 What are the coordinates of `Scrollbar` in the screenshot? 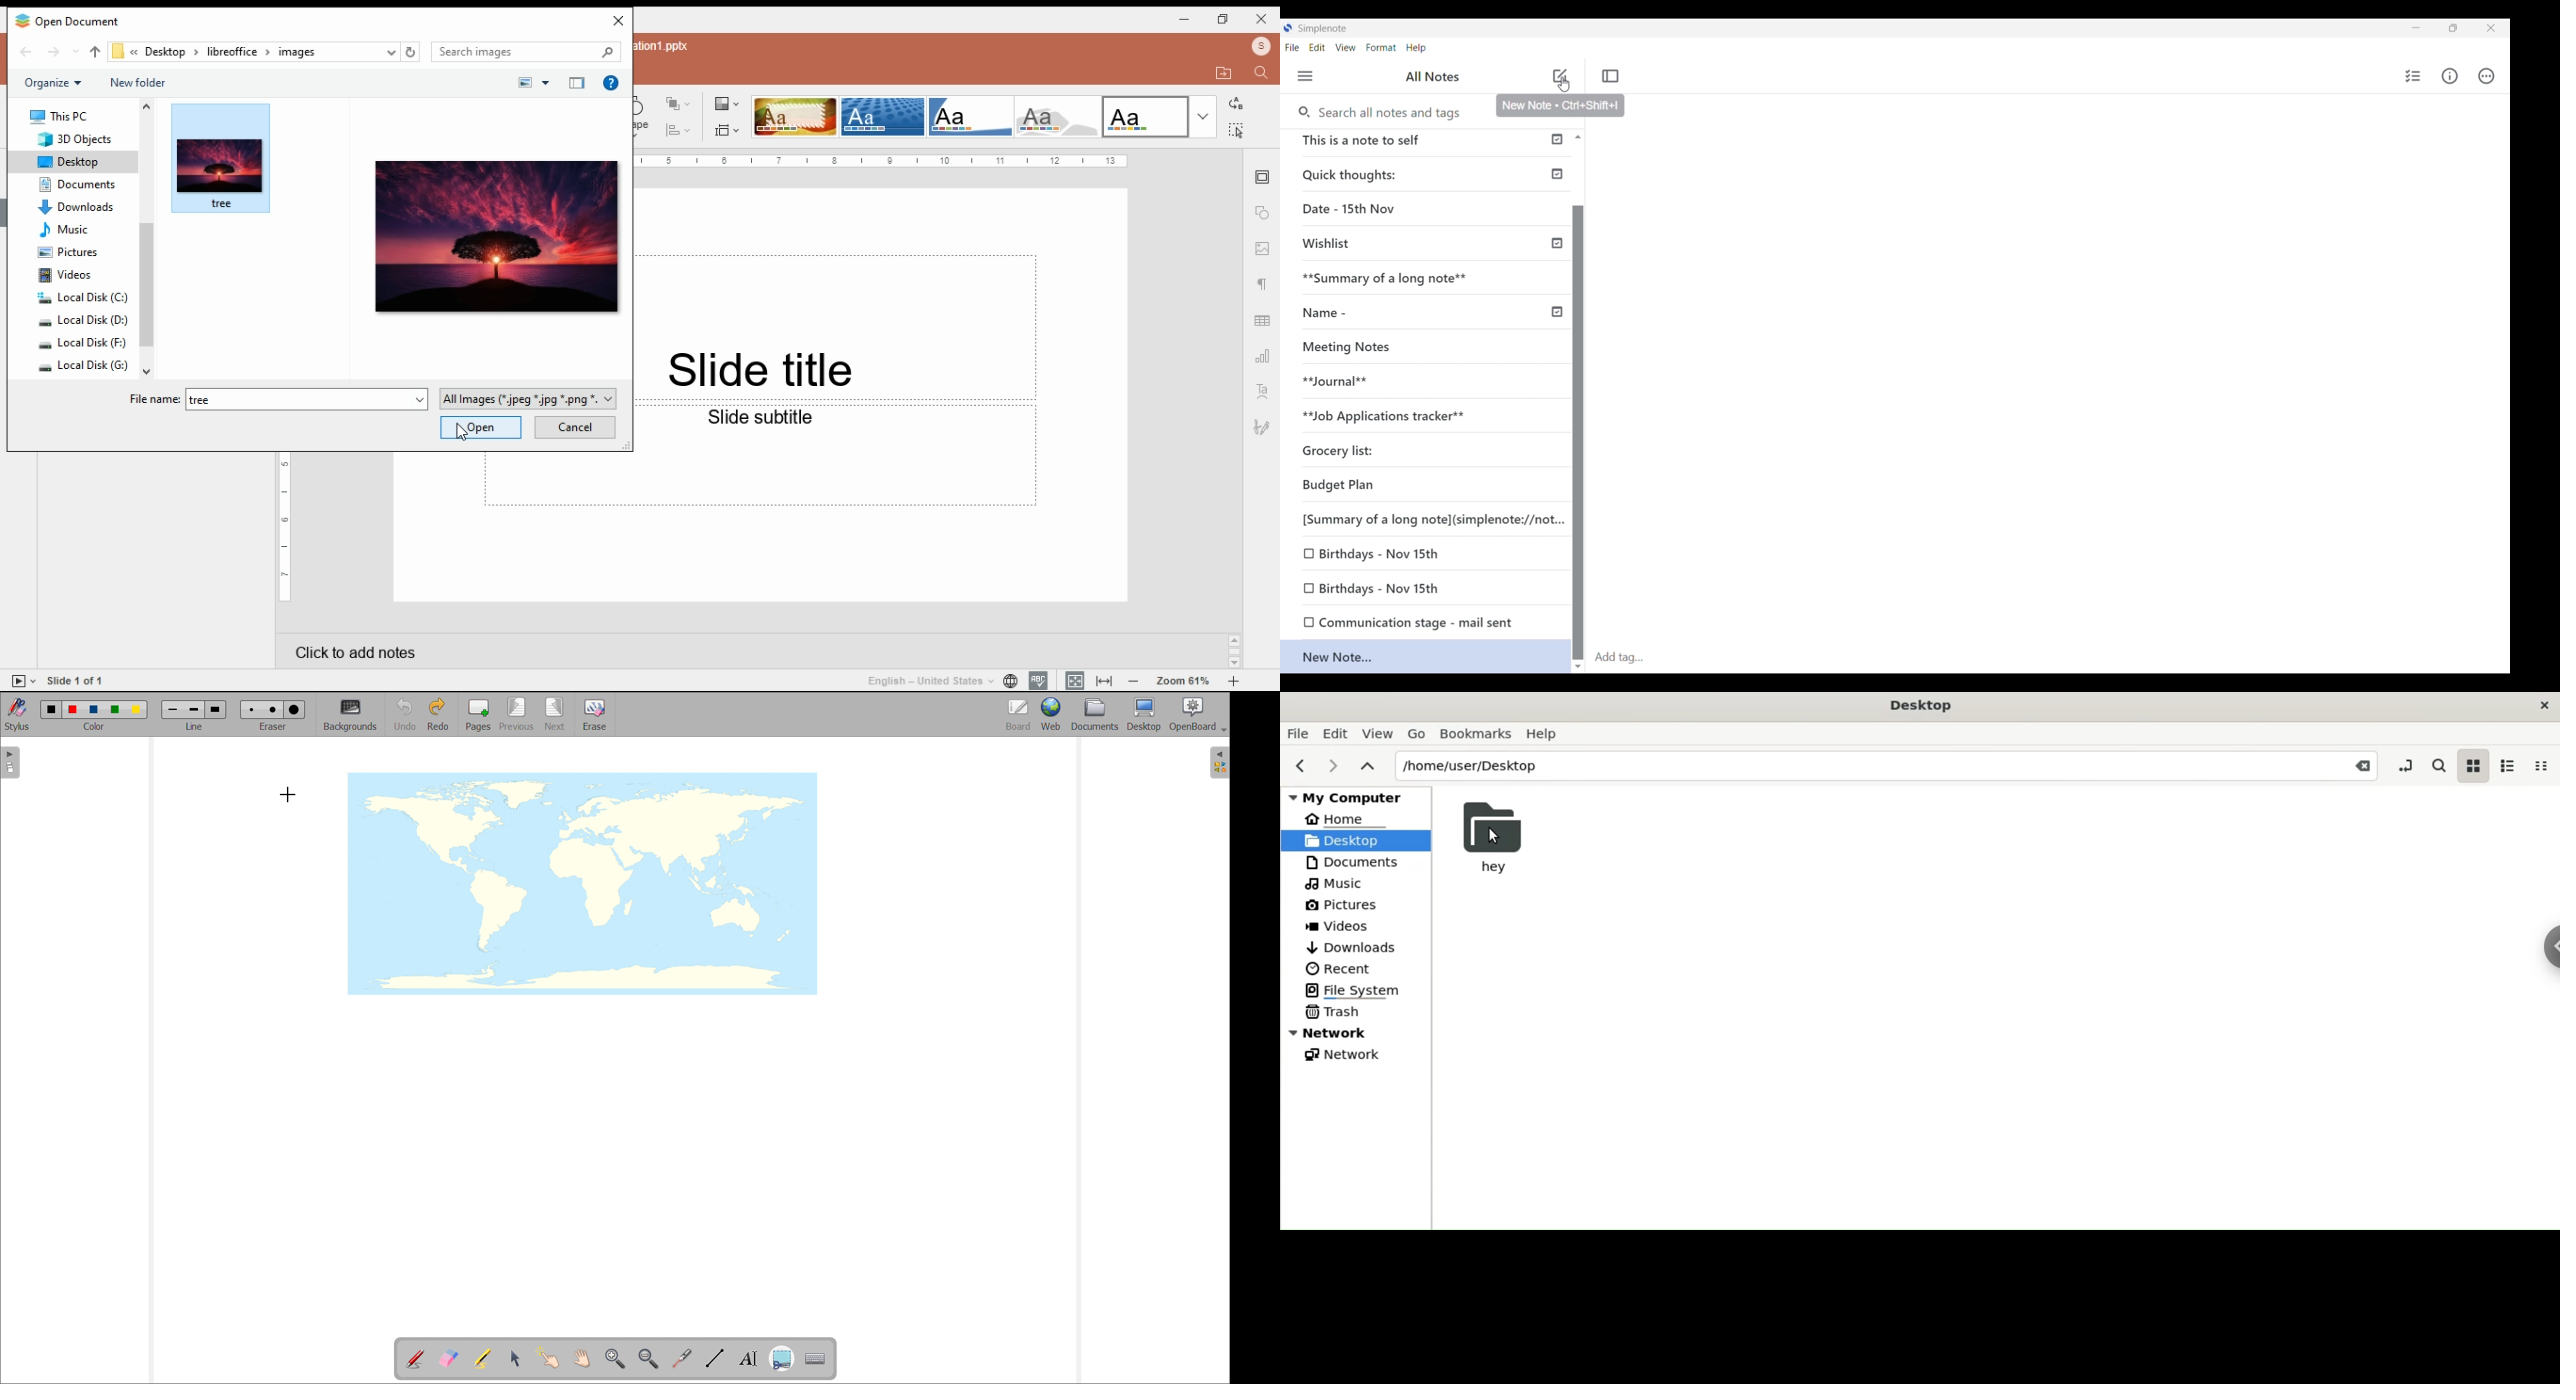 It's located at (1232, 651).